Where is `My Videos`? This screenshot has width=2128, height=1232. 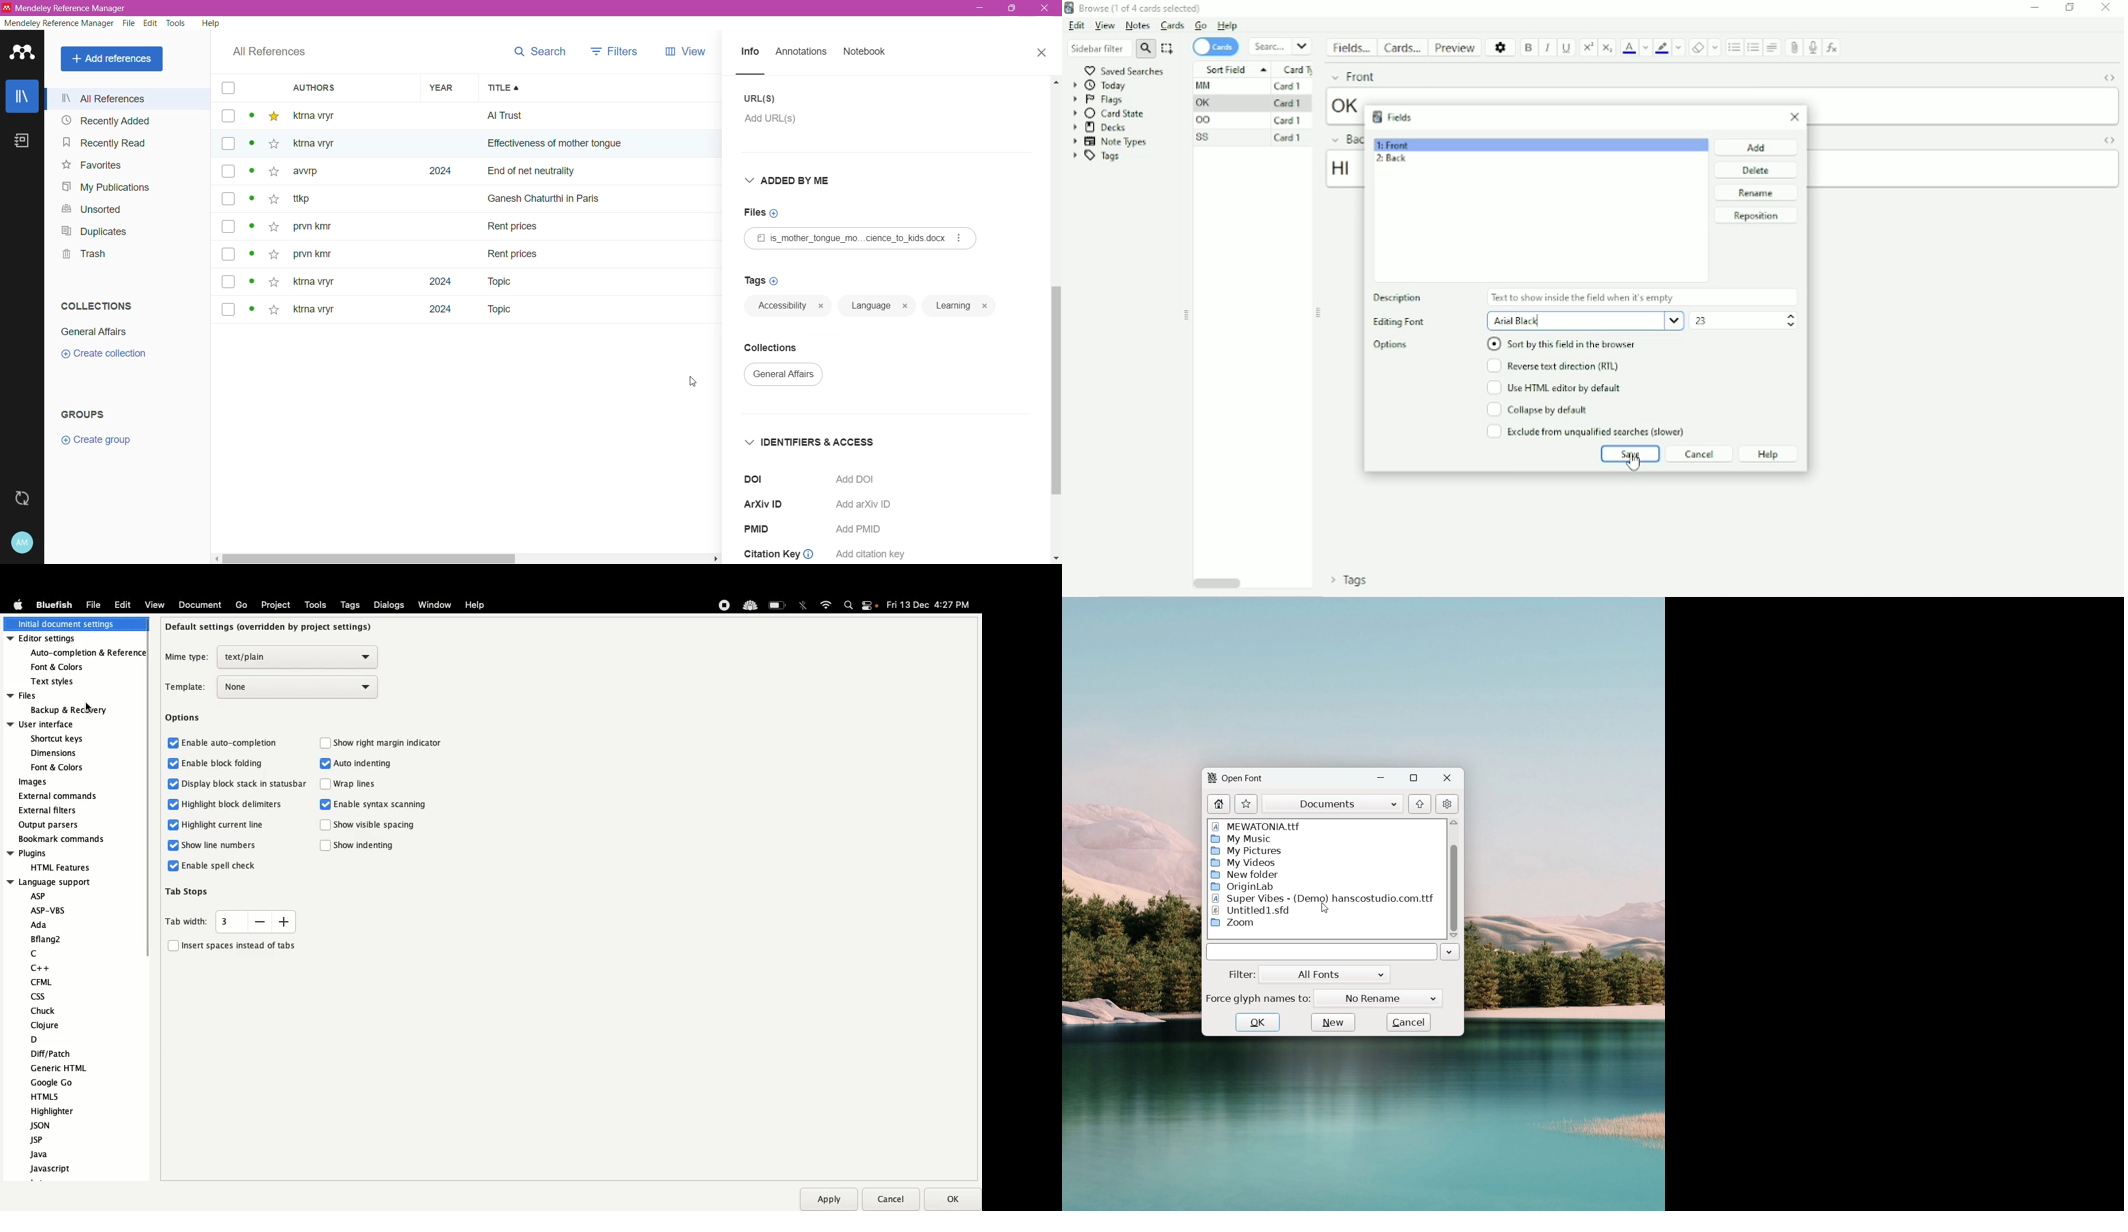
My Videos is located at coordinates (1243, 864).